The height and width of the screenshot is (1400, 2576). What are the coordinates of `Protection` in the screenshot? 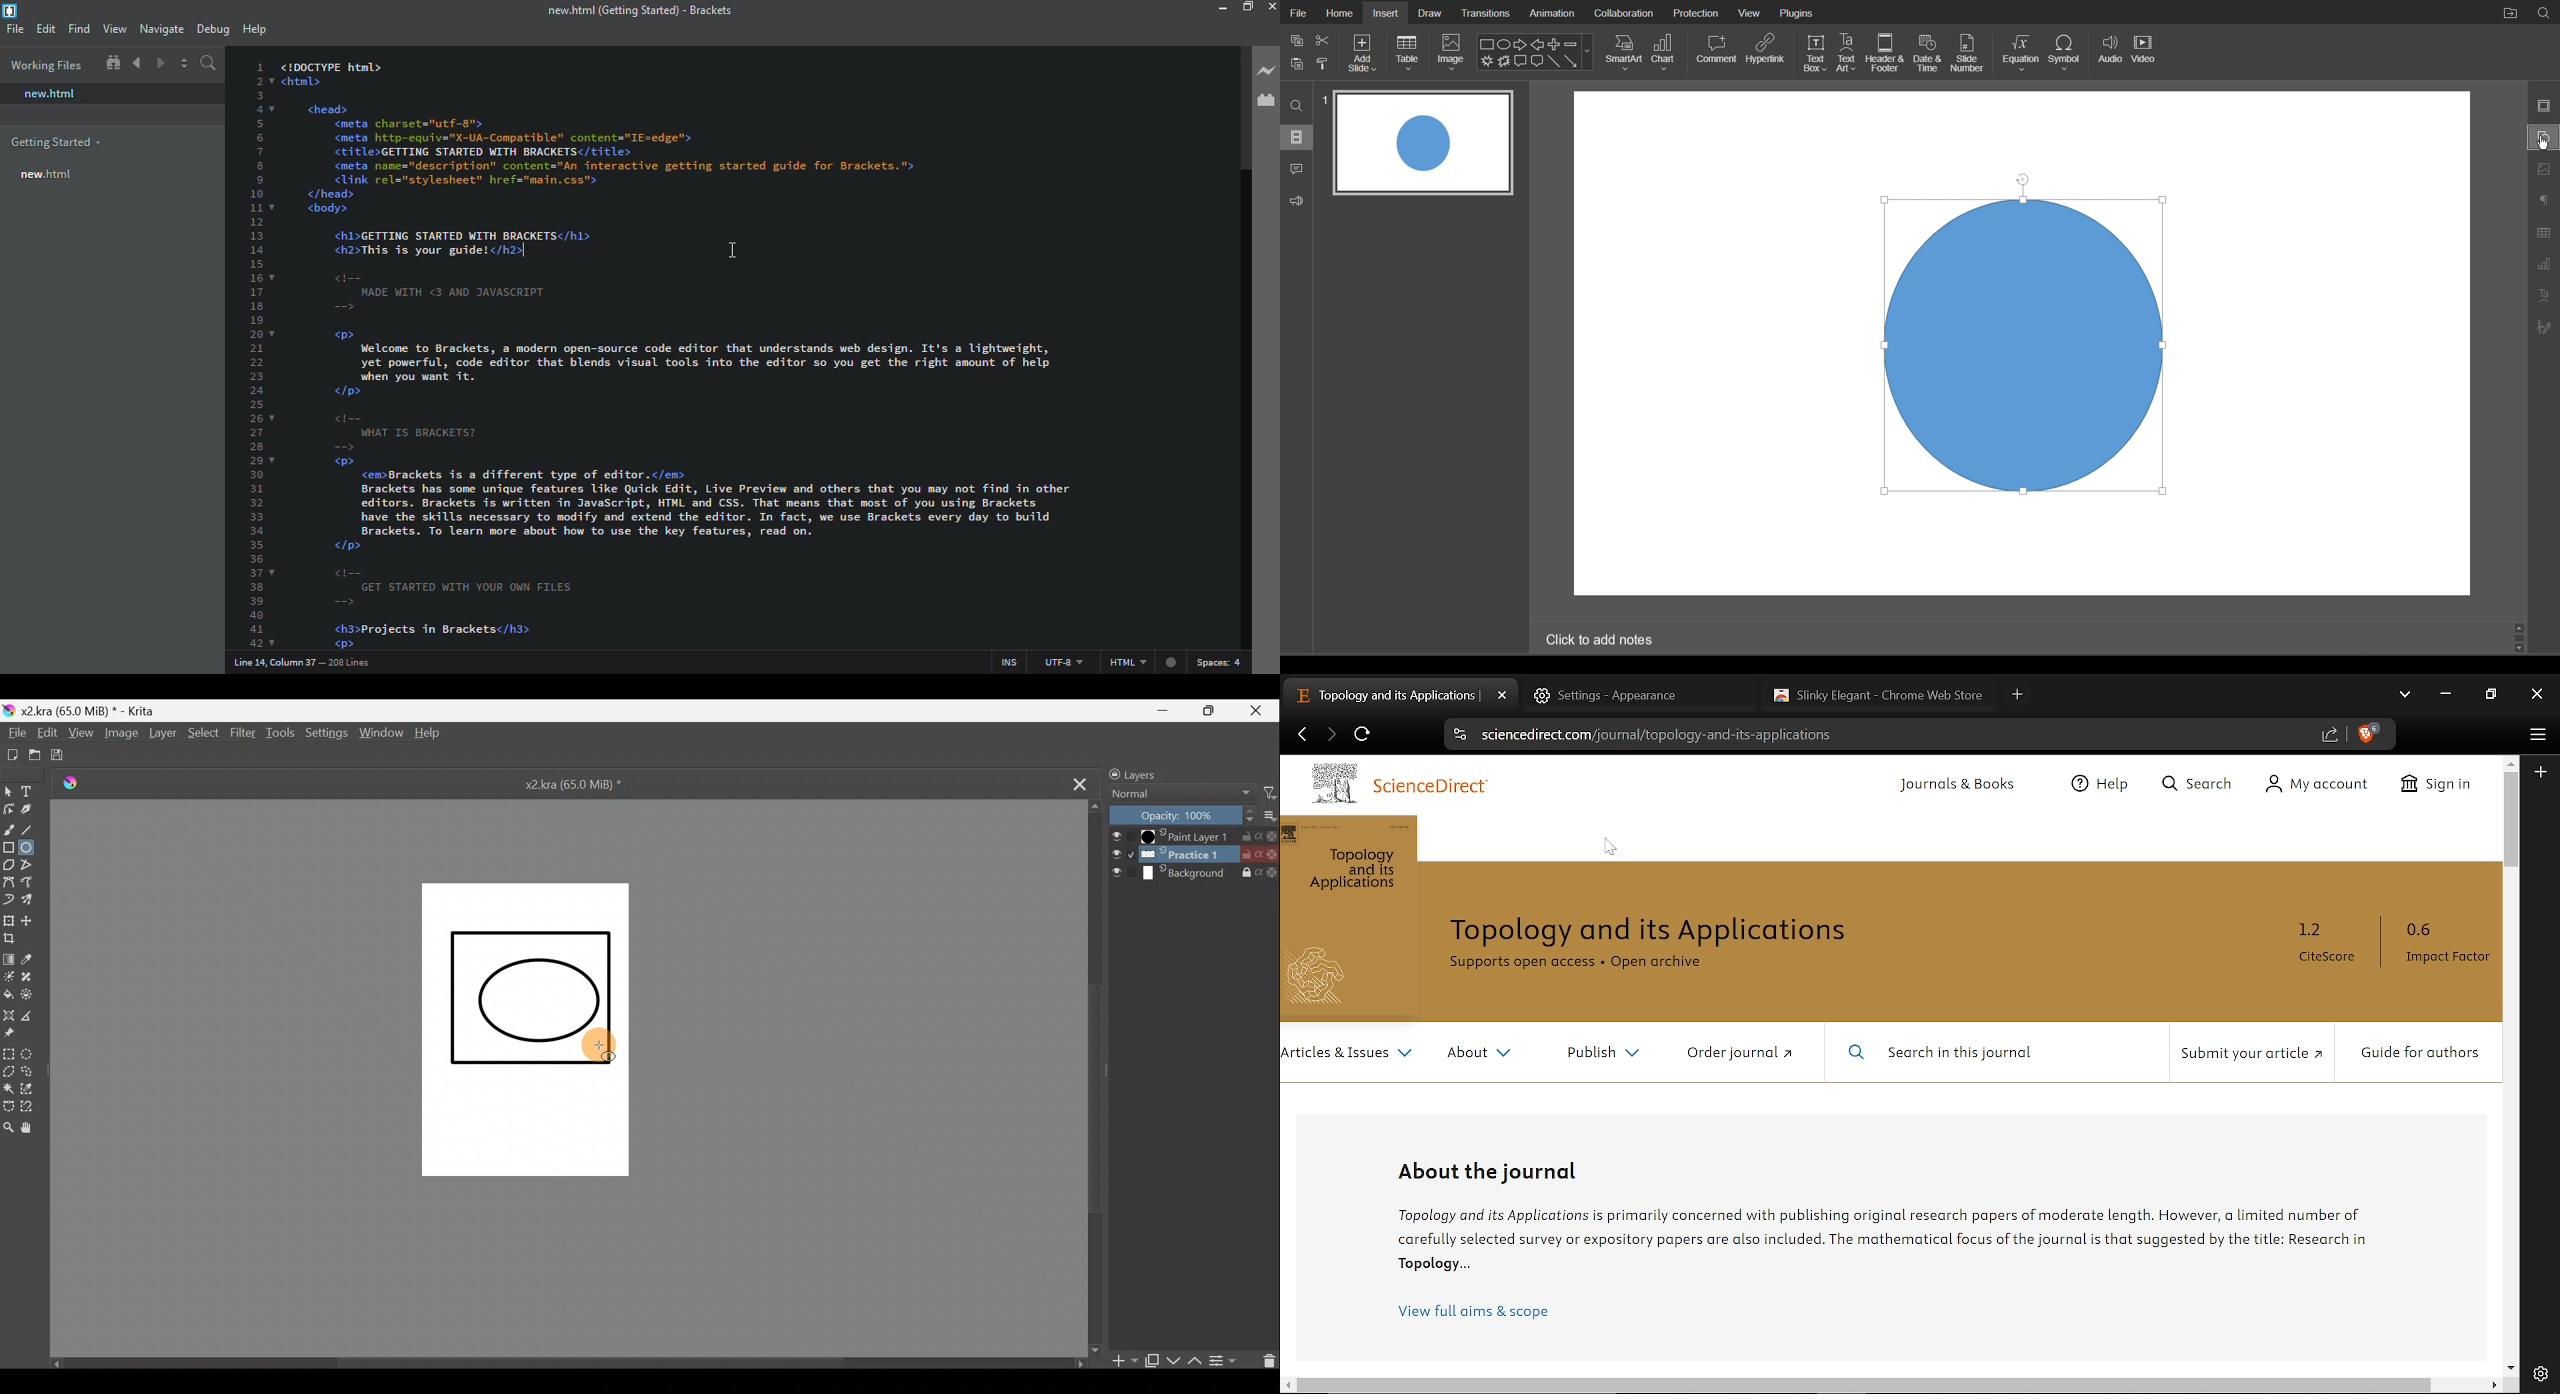 It's located at (1697, 12).